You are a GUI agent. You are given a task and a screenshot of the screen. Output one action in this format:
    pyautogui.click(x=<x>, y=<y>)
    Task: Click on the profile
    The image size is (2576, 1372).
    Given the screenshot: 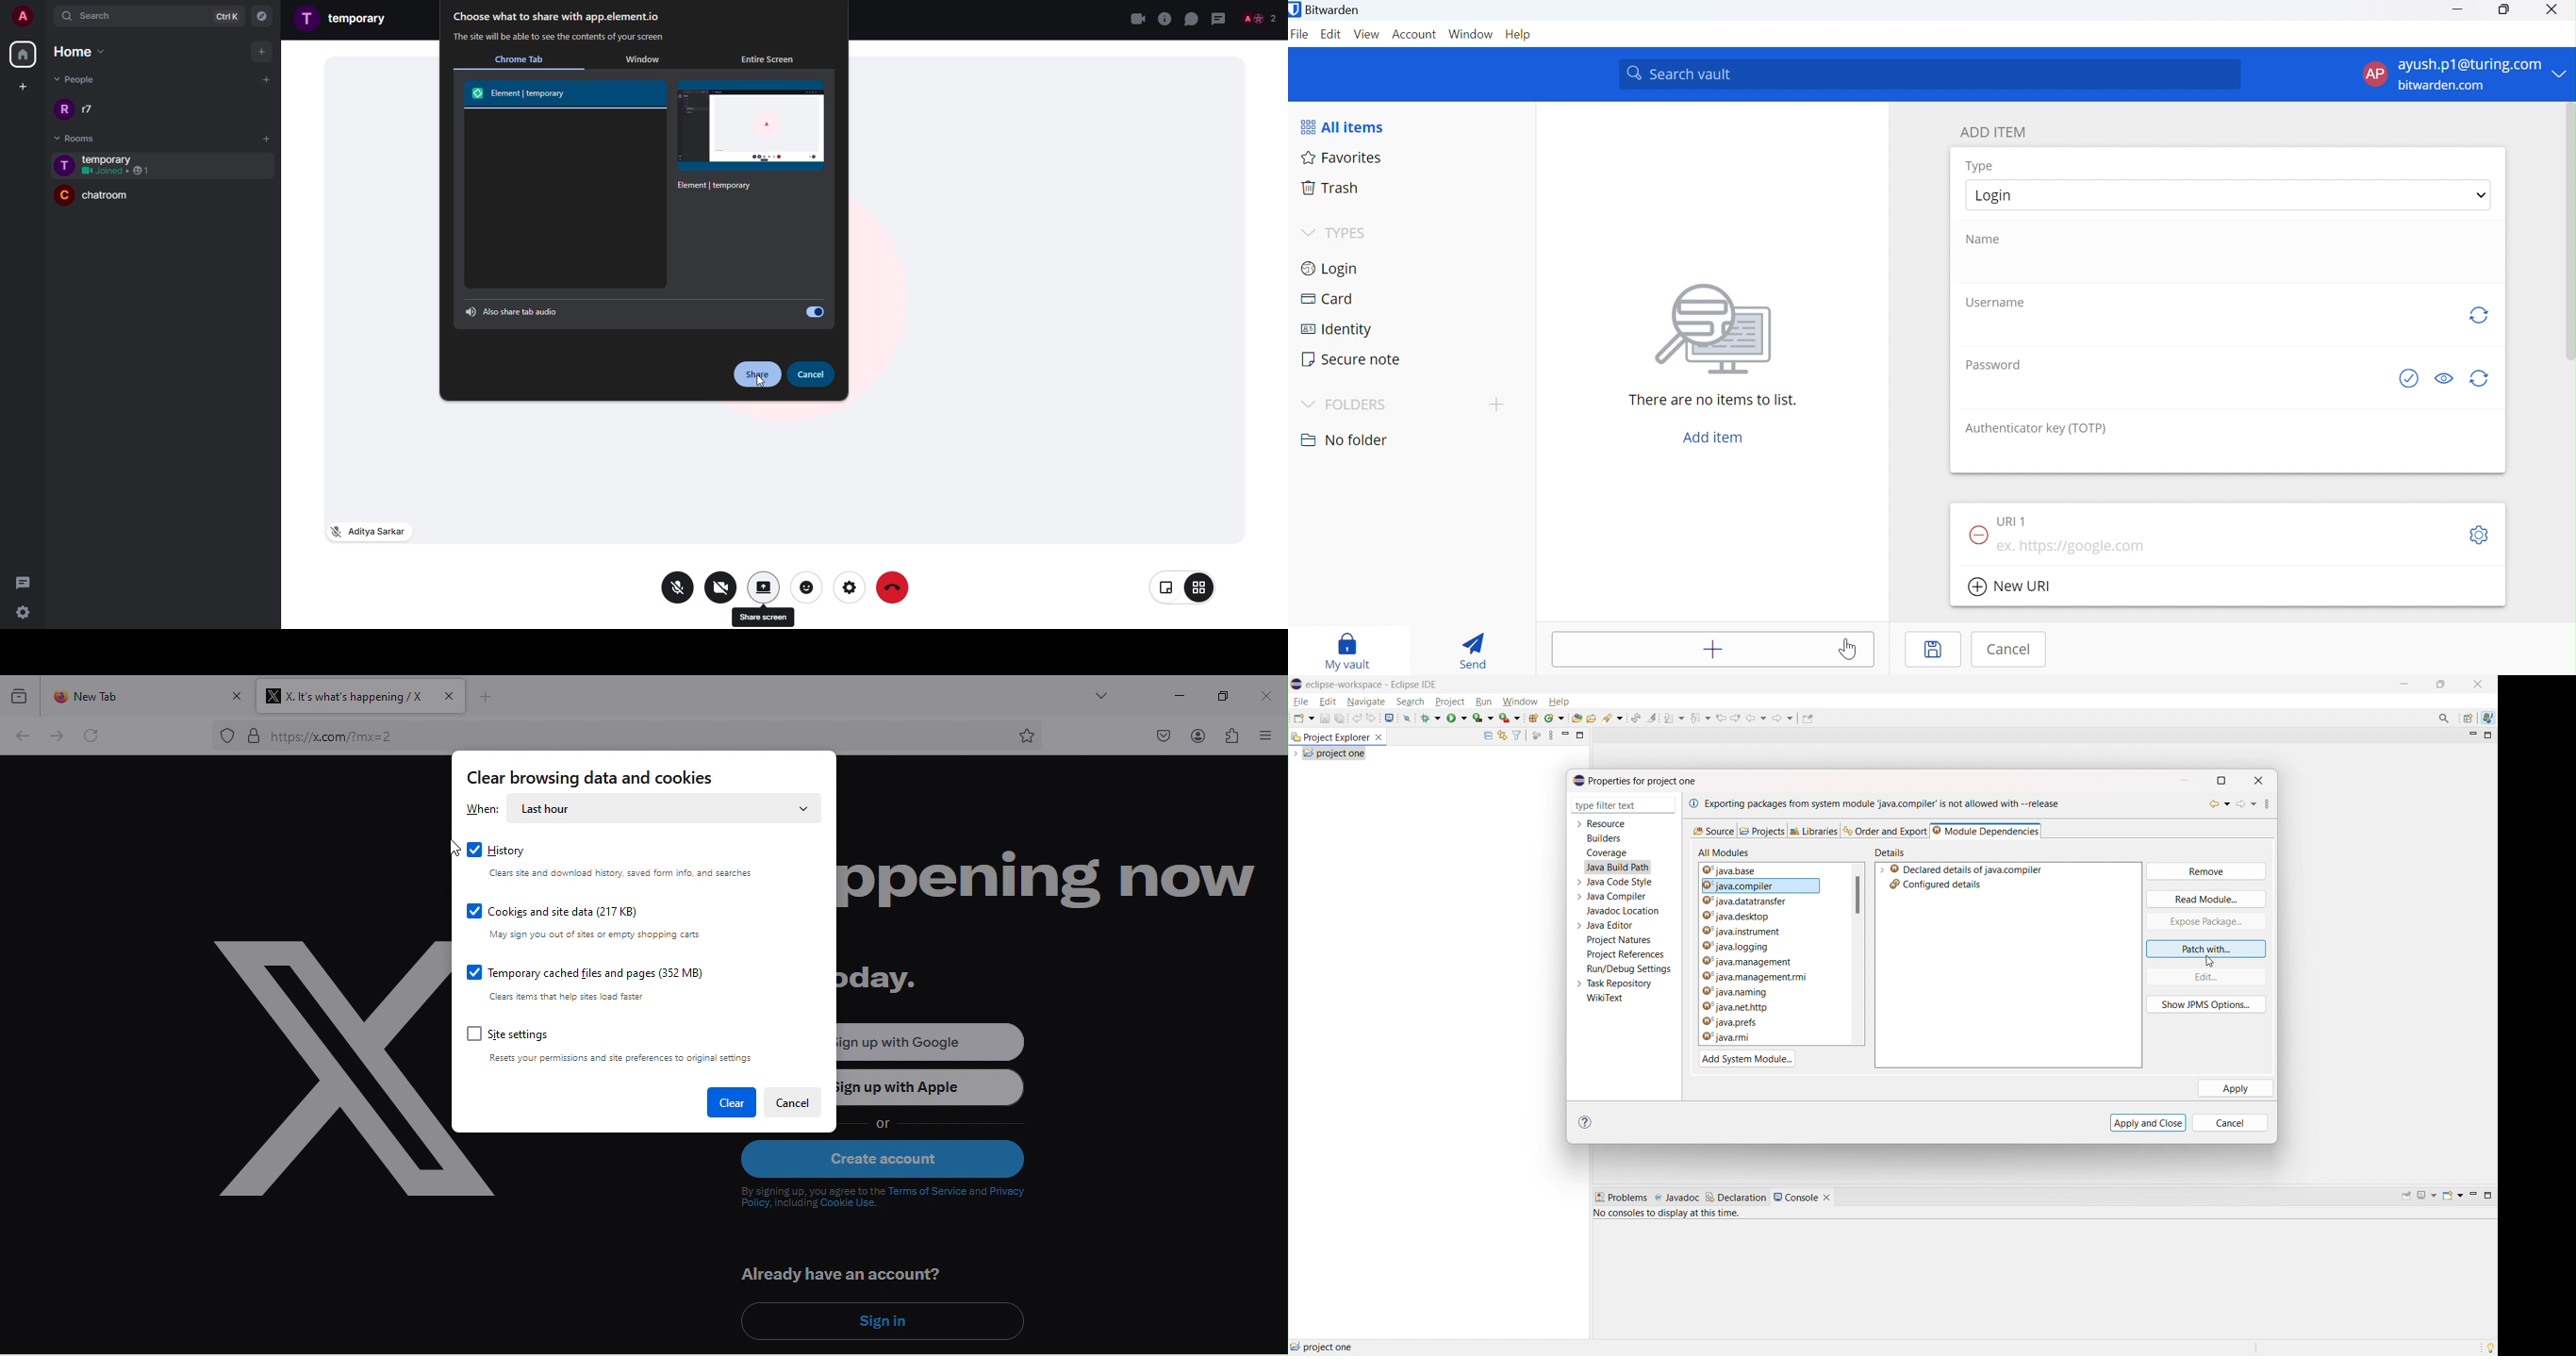 What is the action you would take?
    pyautogui.click(x=64, y=166)
    